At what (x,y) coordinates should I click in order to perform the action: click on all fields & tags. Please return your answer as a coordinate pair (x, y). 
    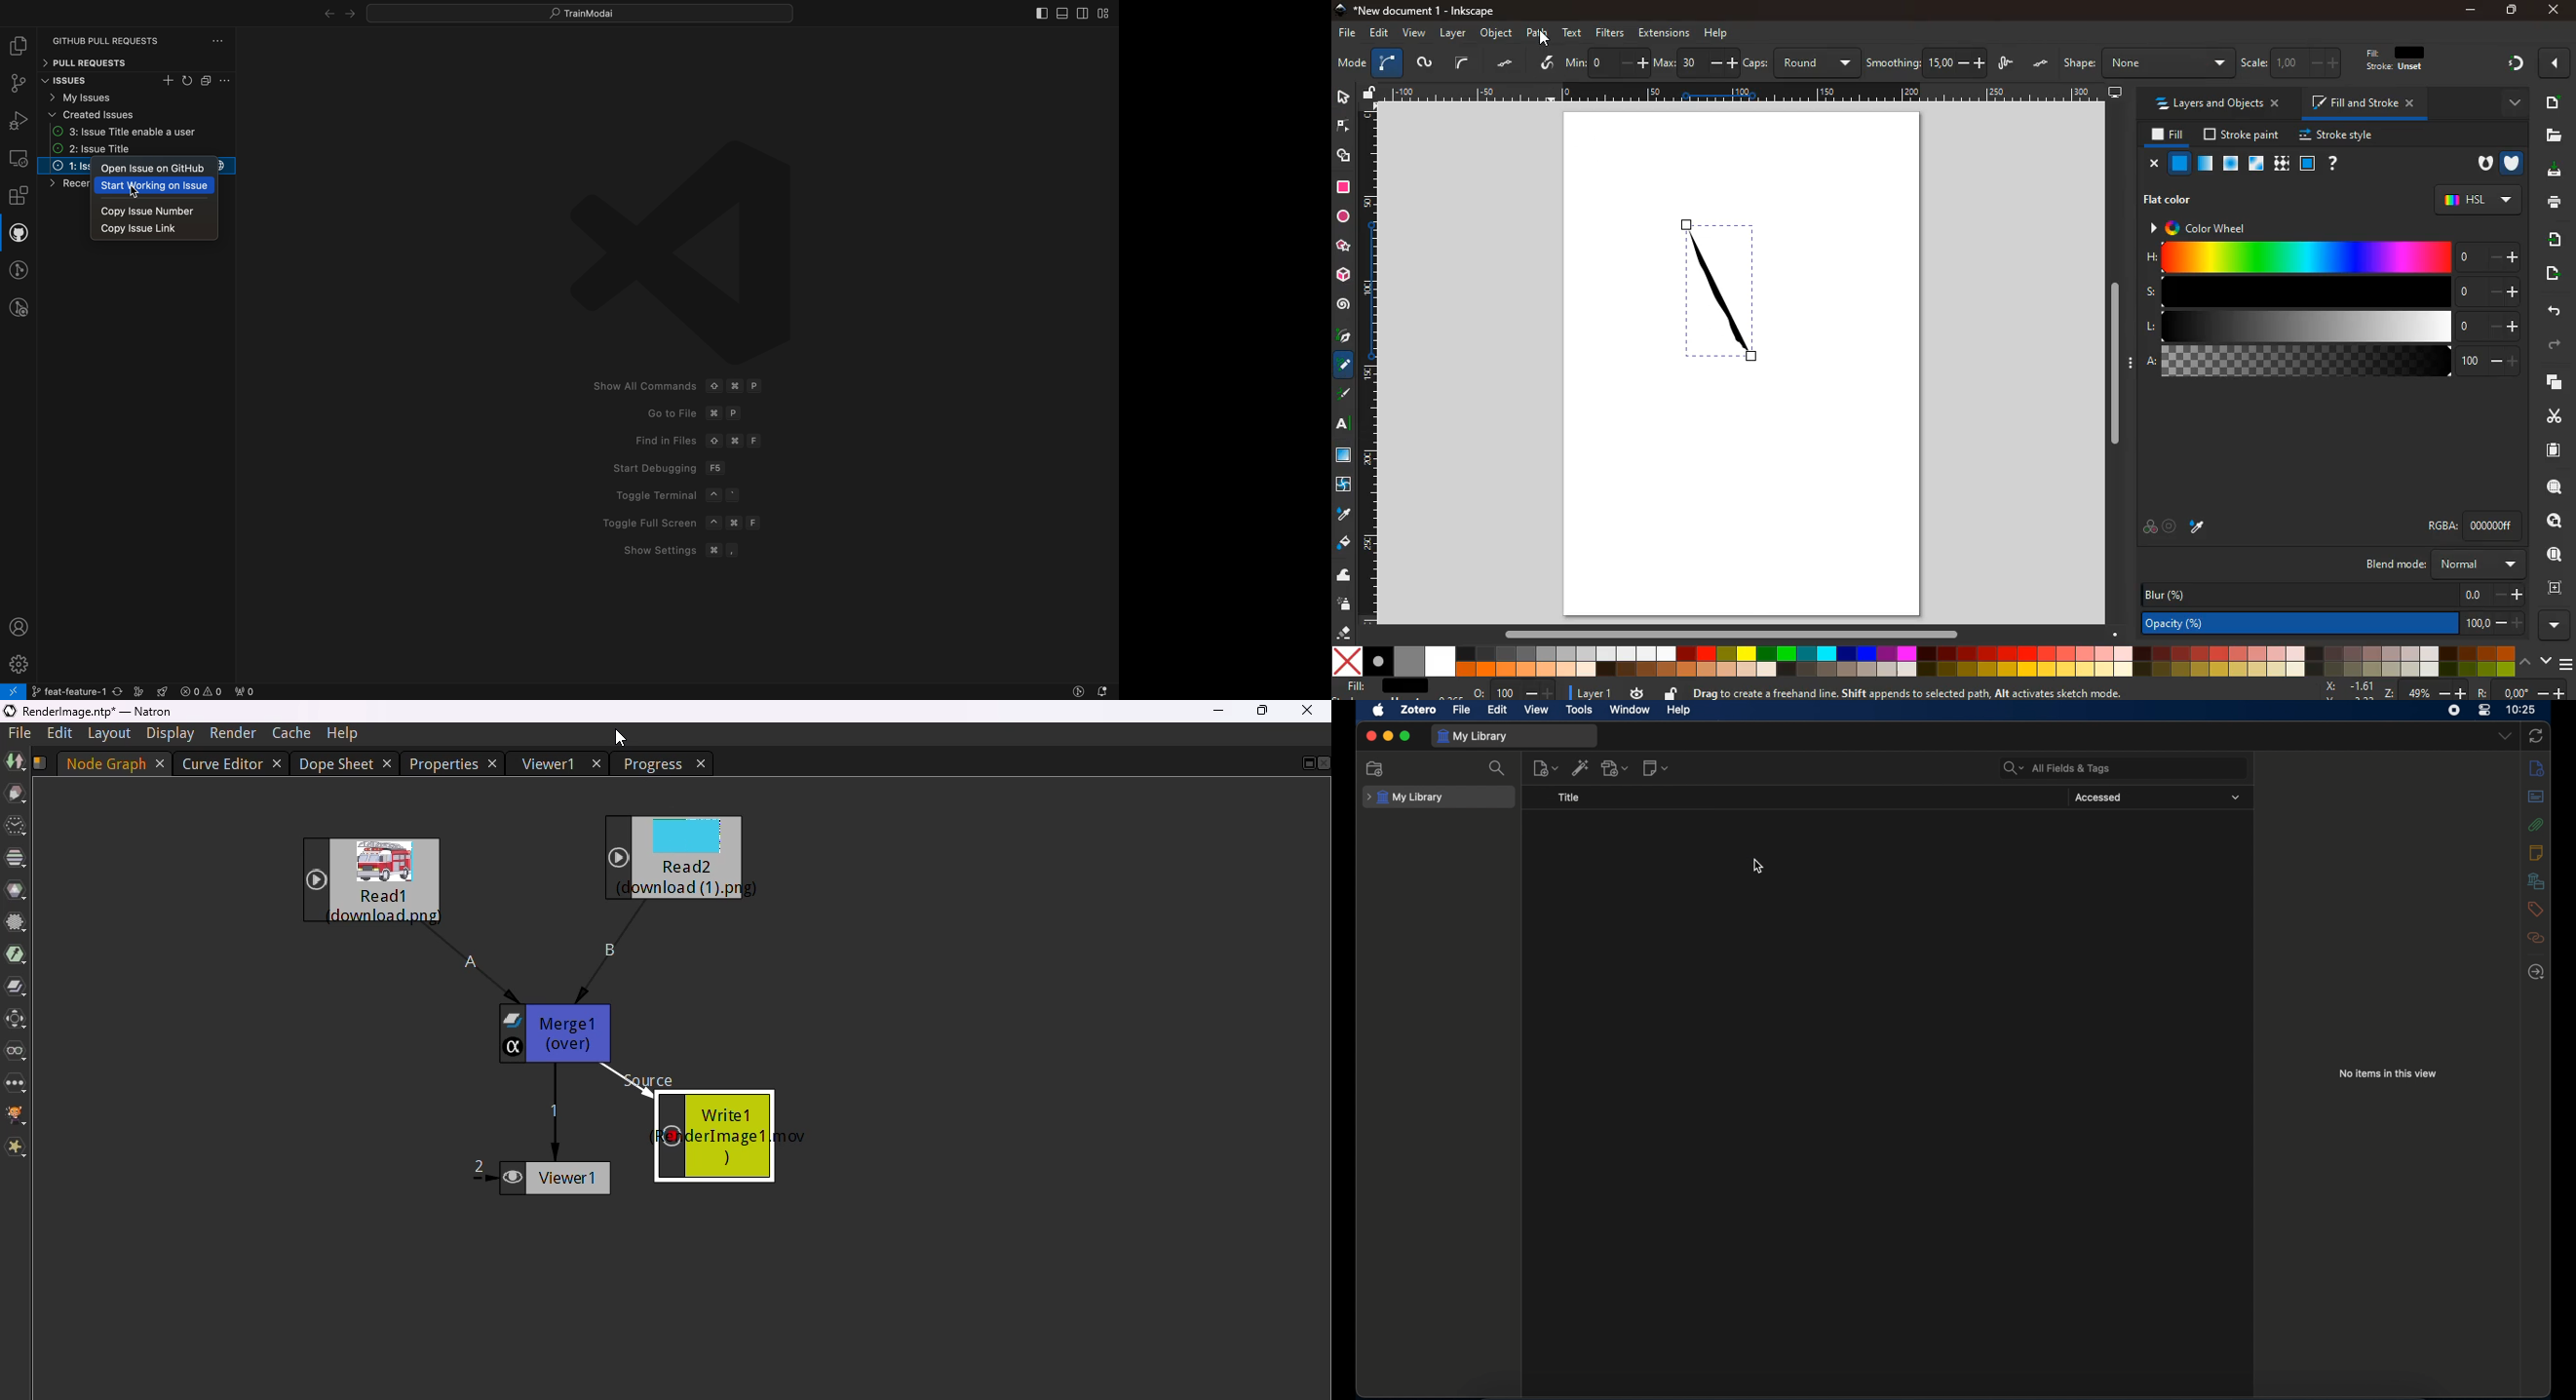
    Looking at the image, I should click on (2056, 768).